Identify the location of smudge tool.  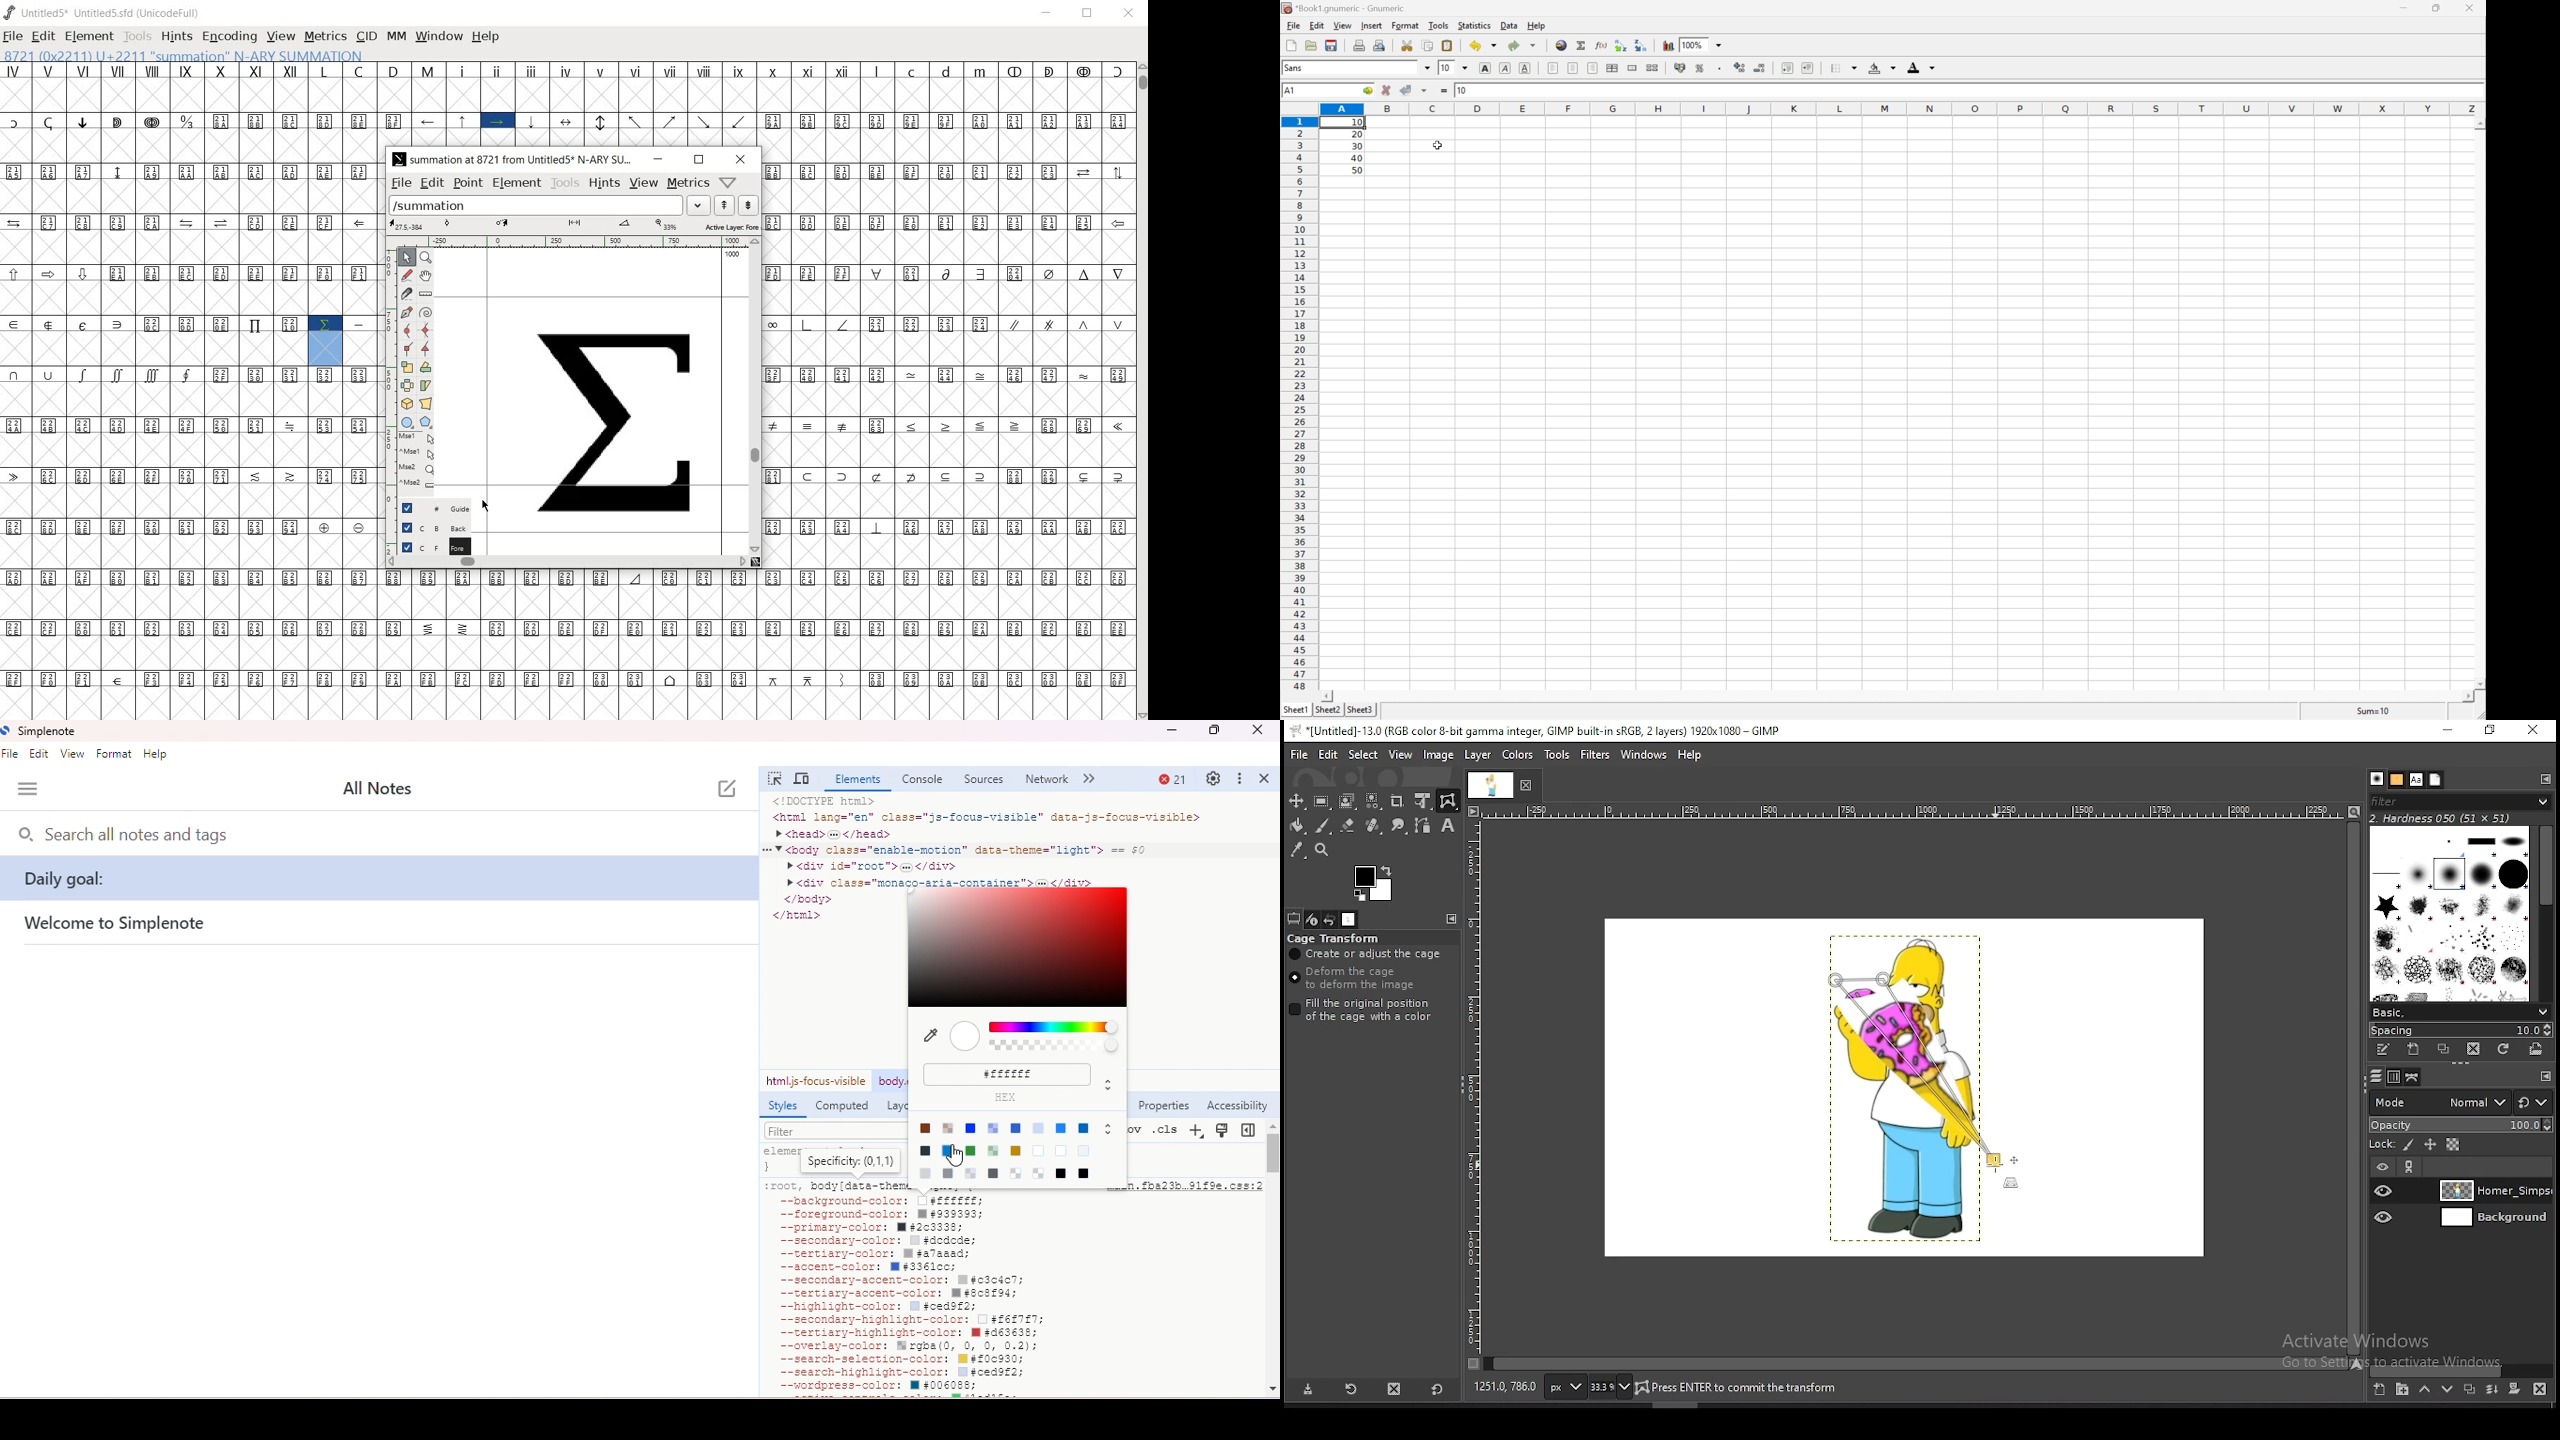
(1397, 825).